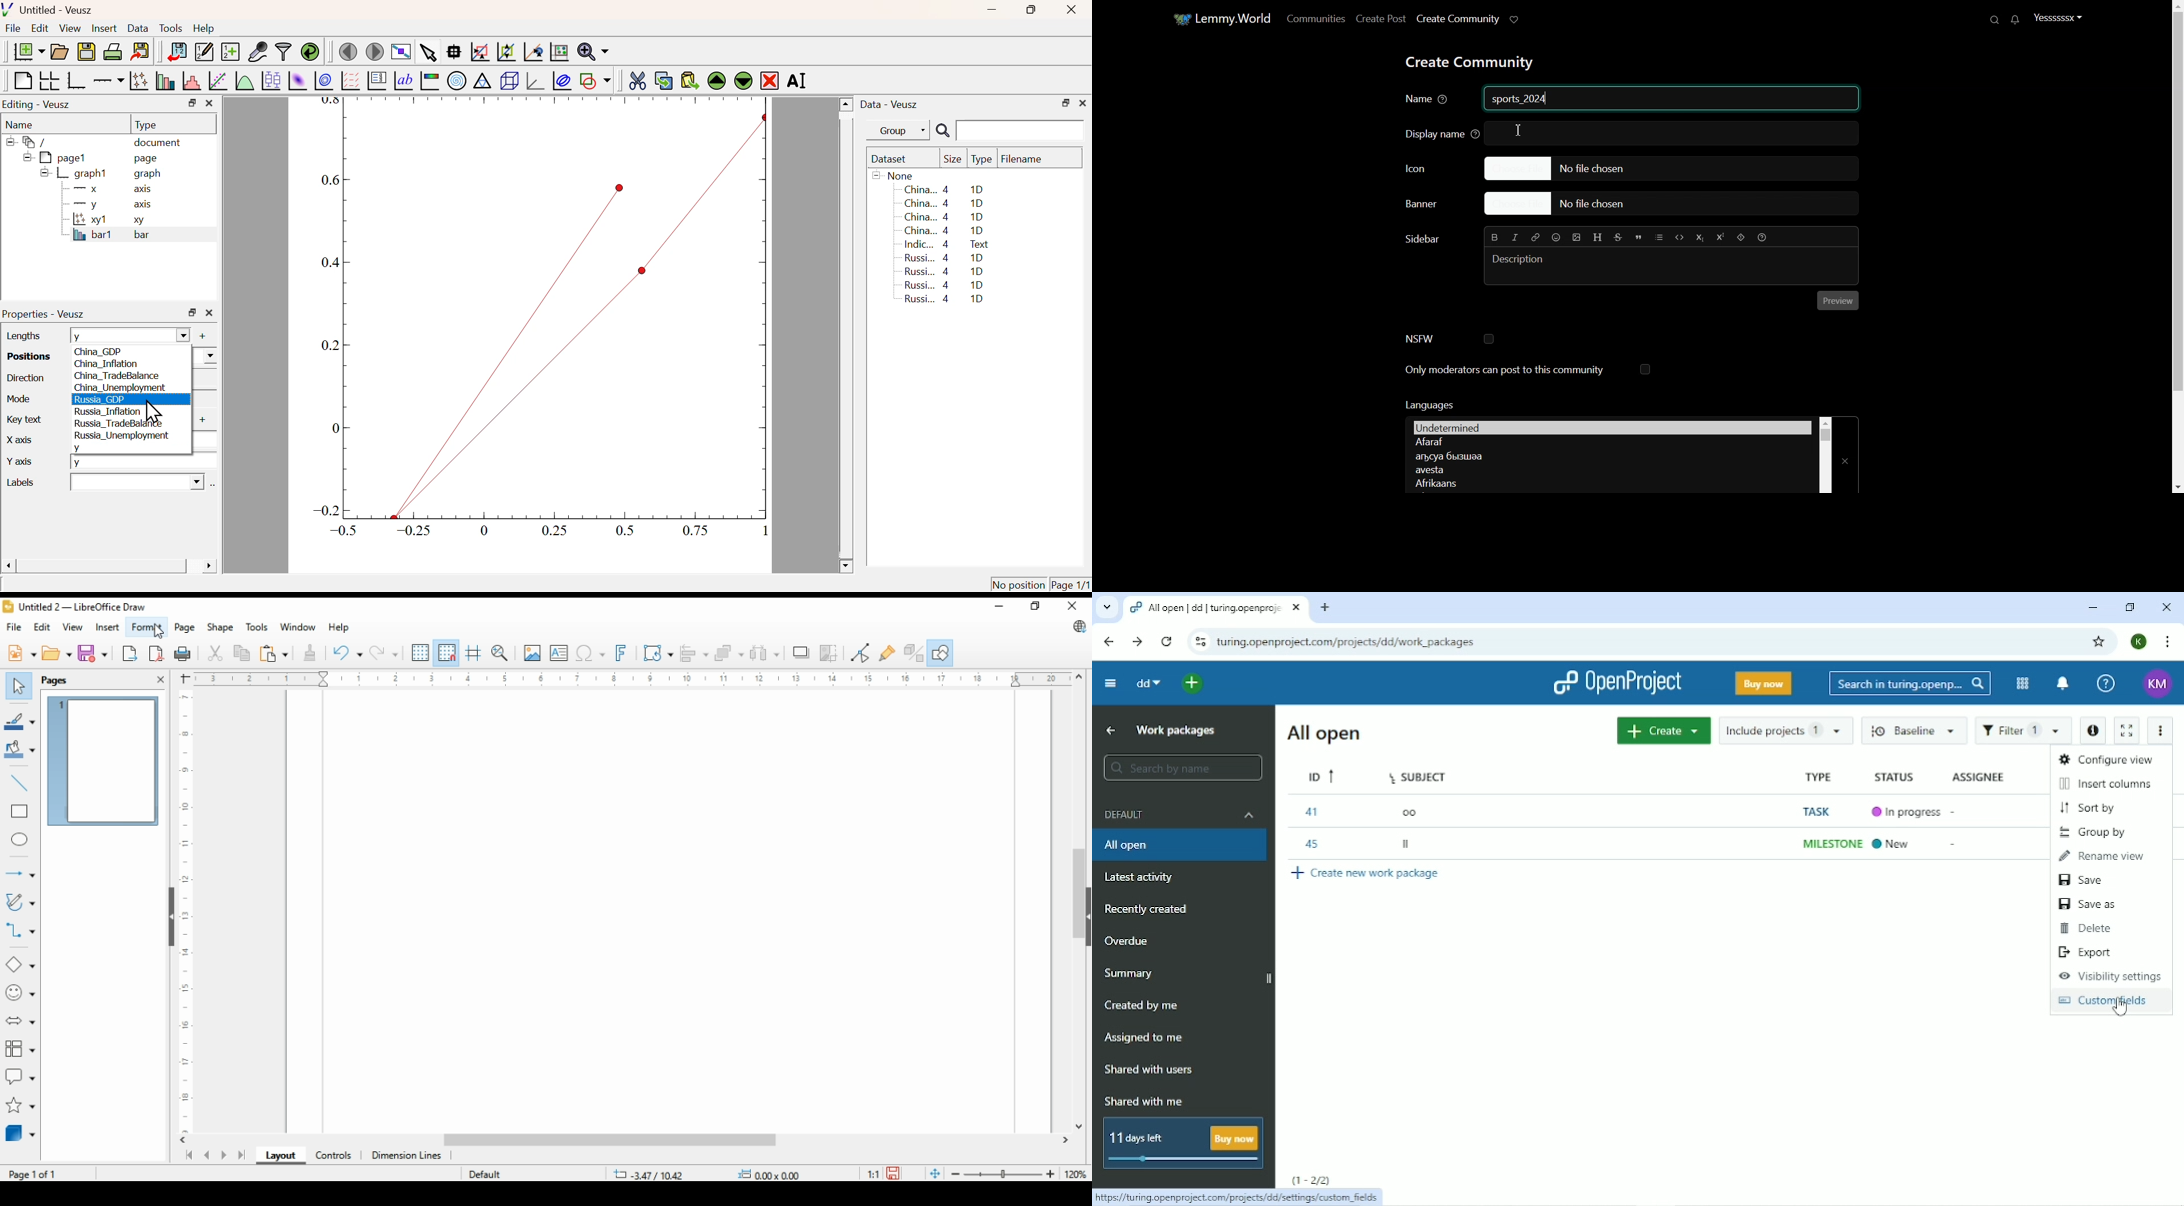 The width and height of the screenshot is (2184, 1232). I want to click on Search, so click(942, 131).